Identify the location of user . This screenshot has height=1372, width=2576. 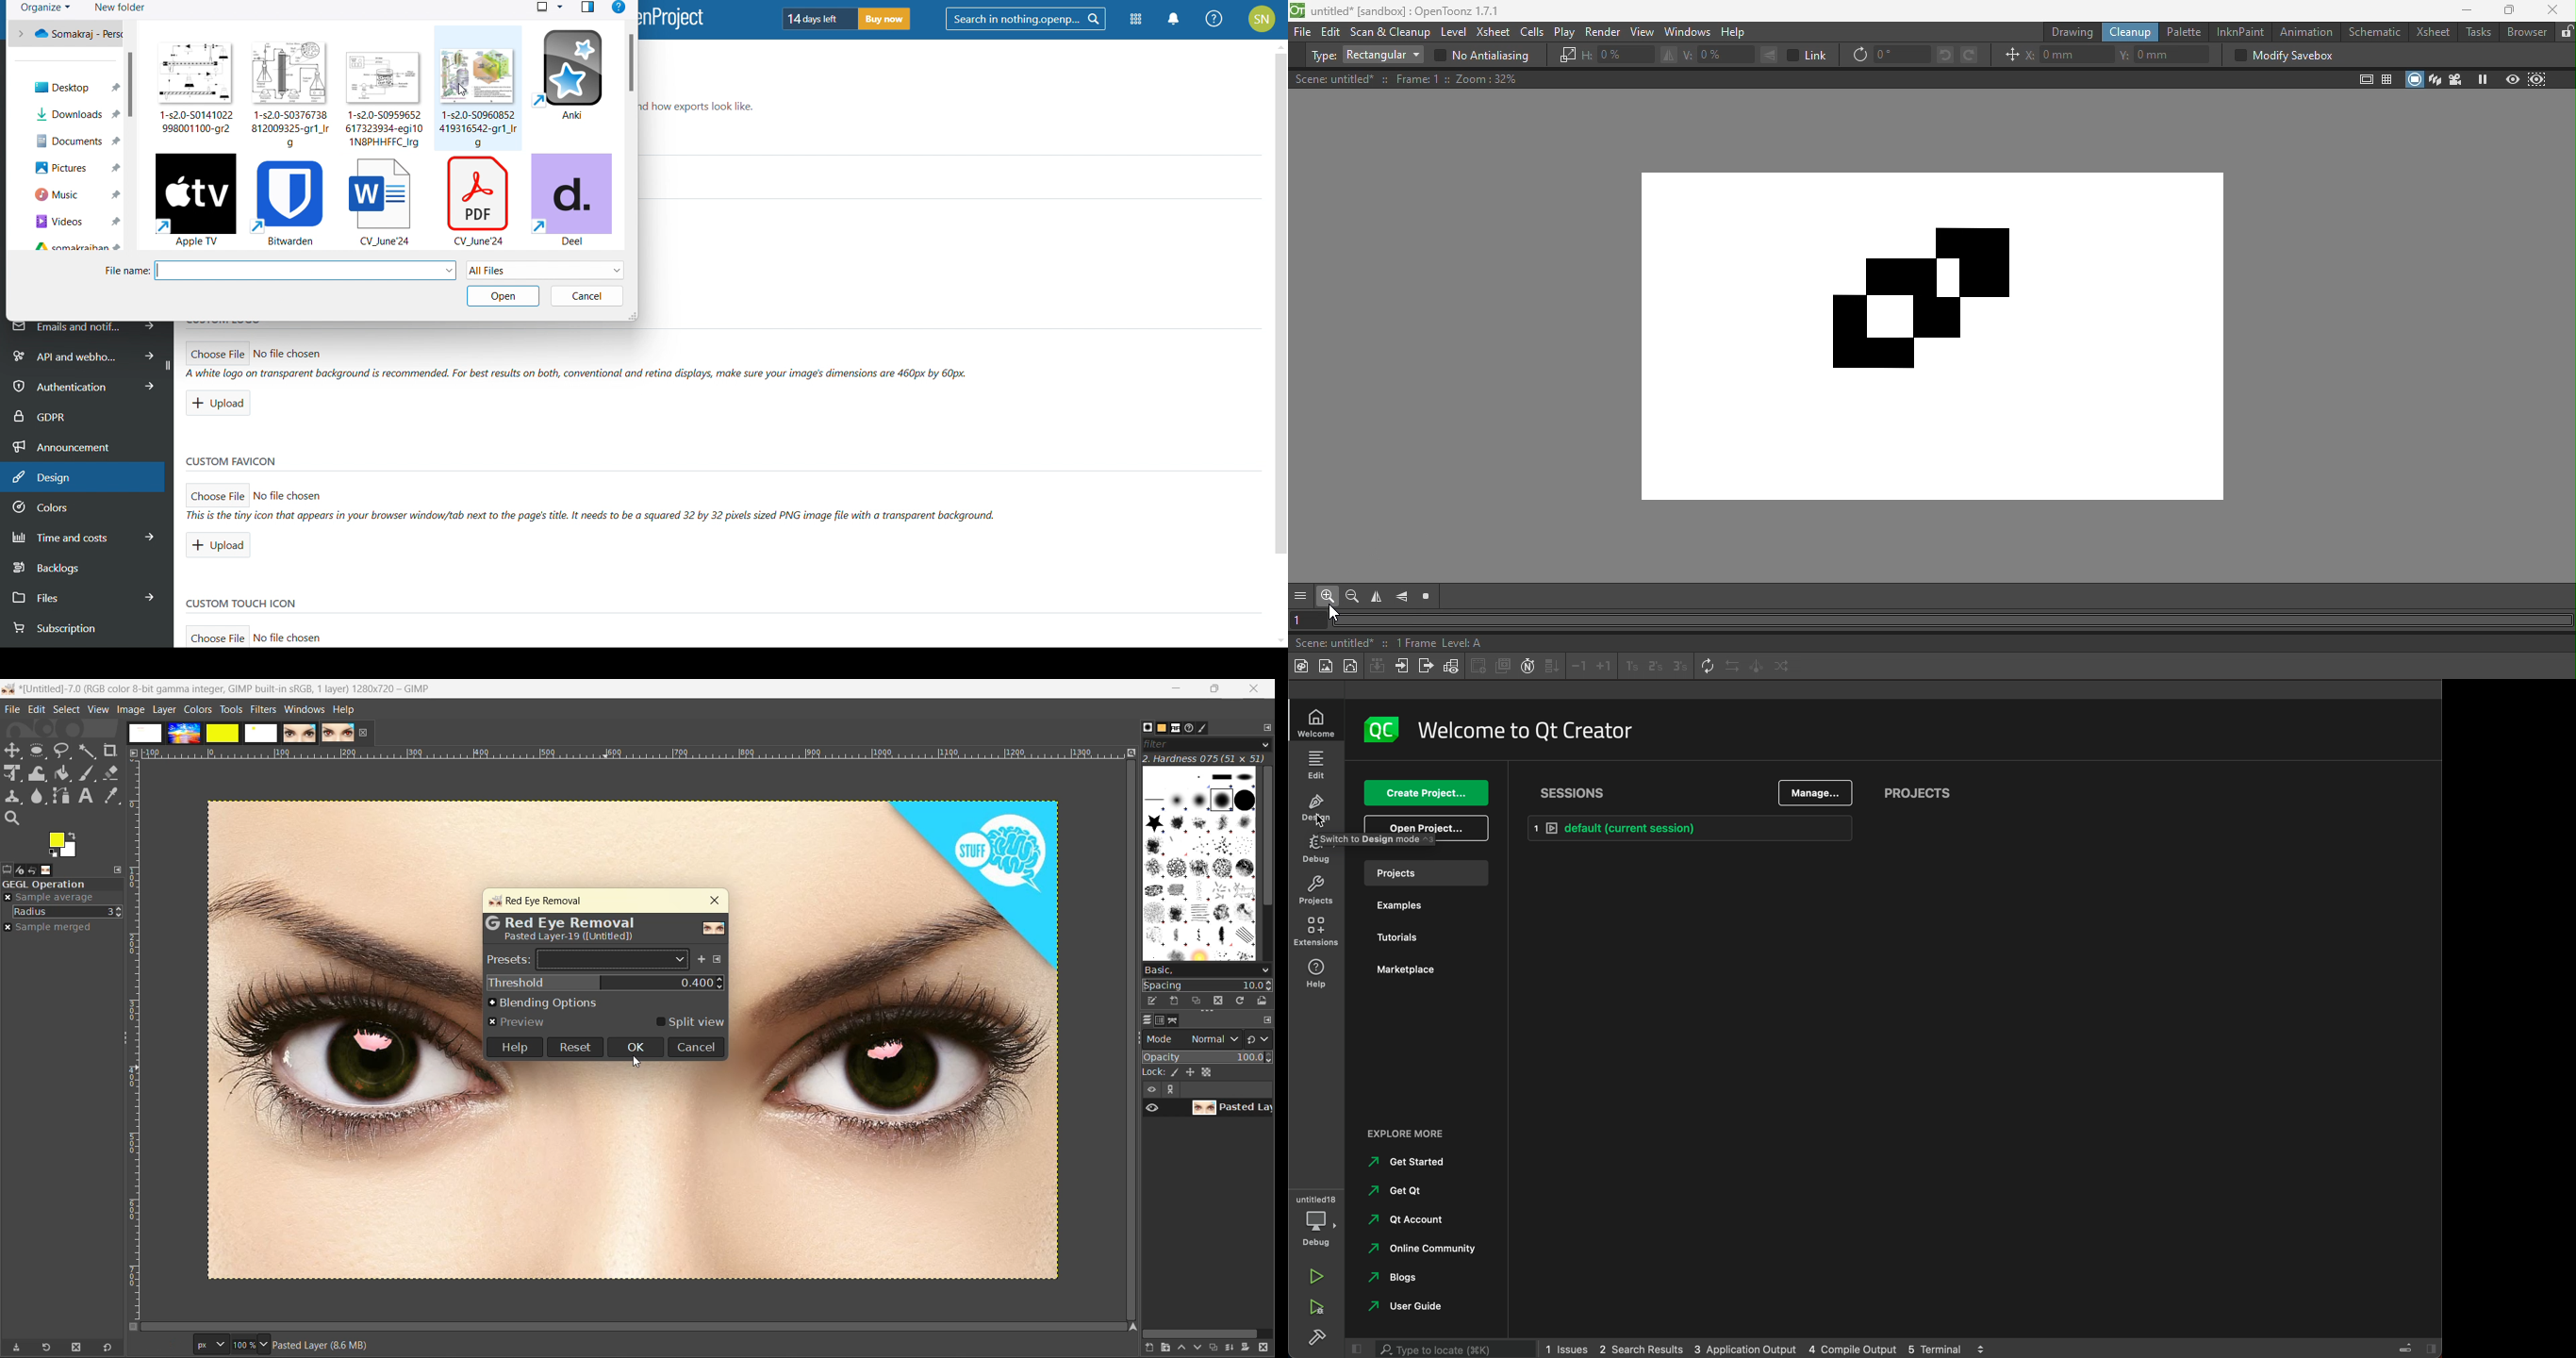
(1413, 1307).